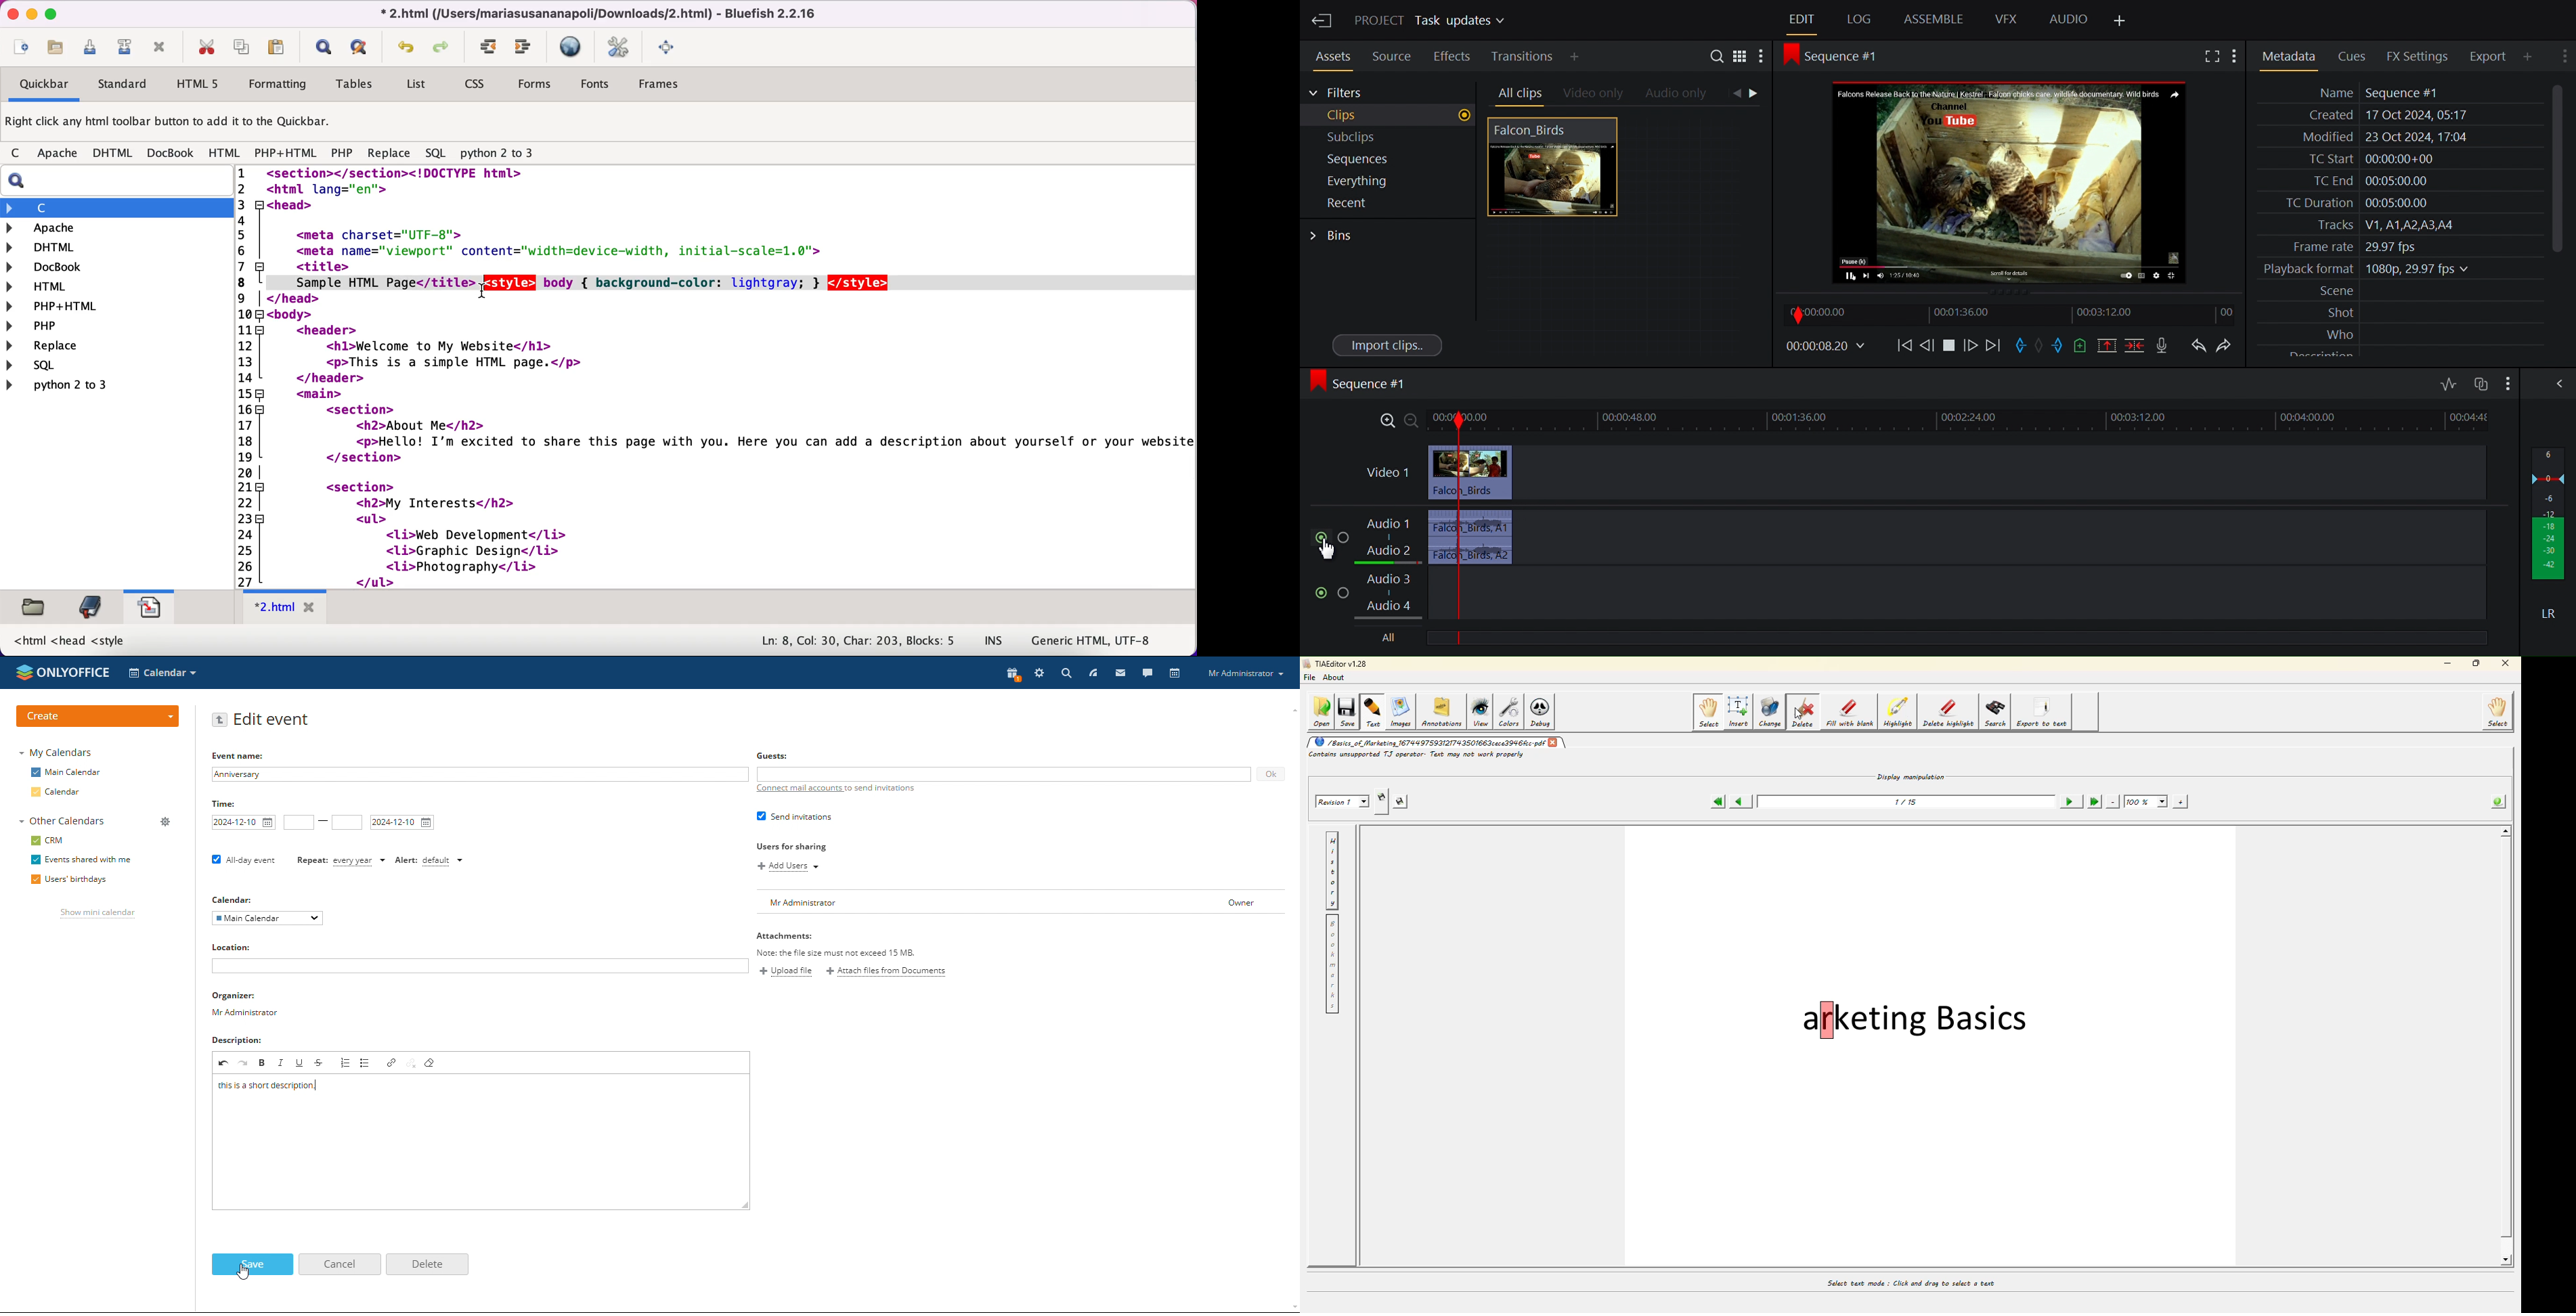 The width and height of the screenshot is (2576, 1316). I want to click on Media viewer, so click(2010, 182).